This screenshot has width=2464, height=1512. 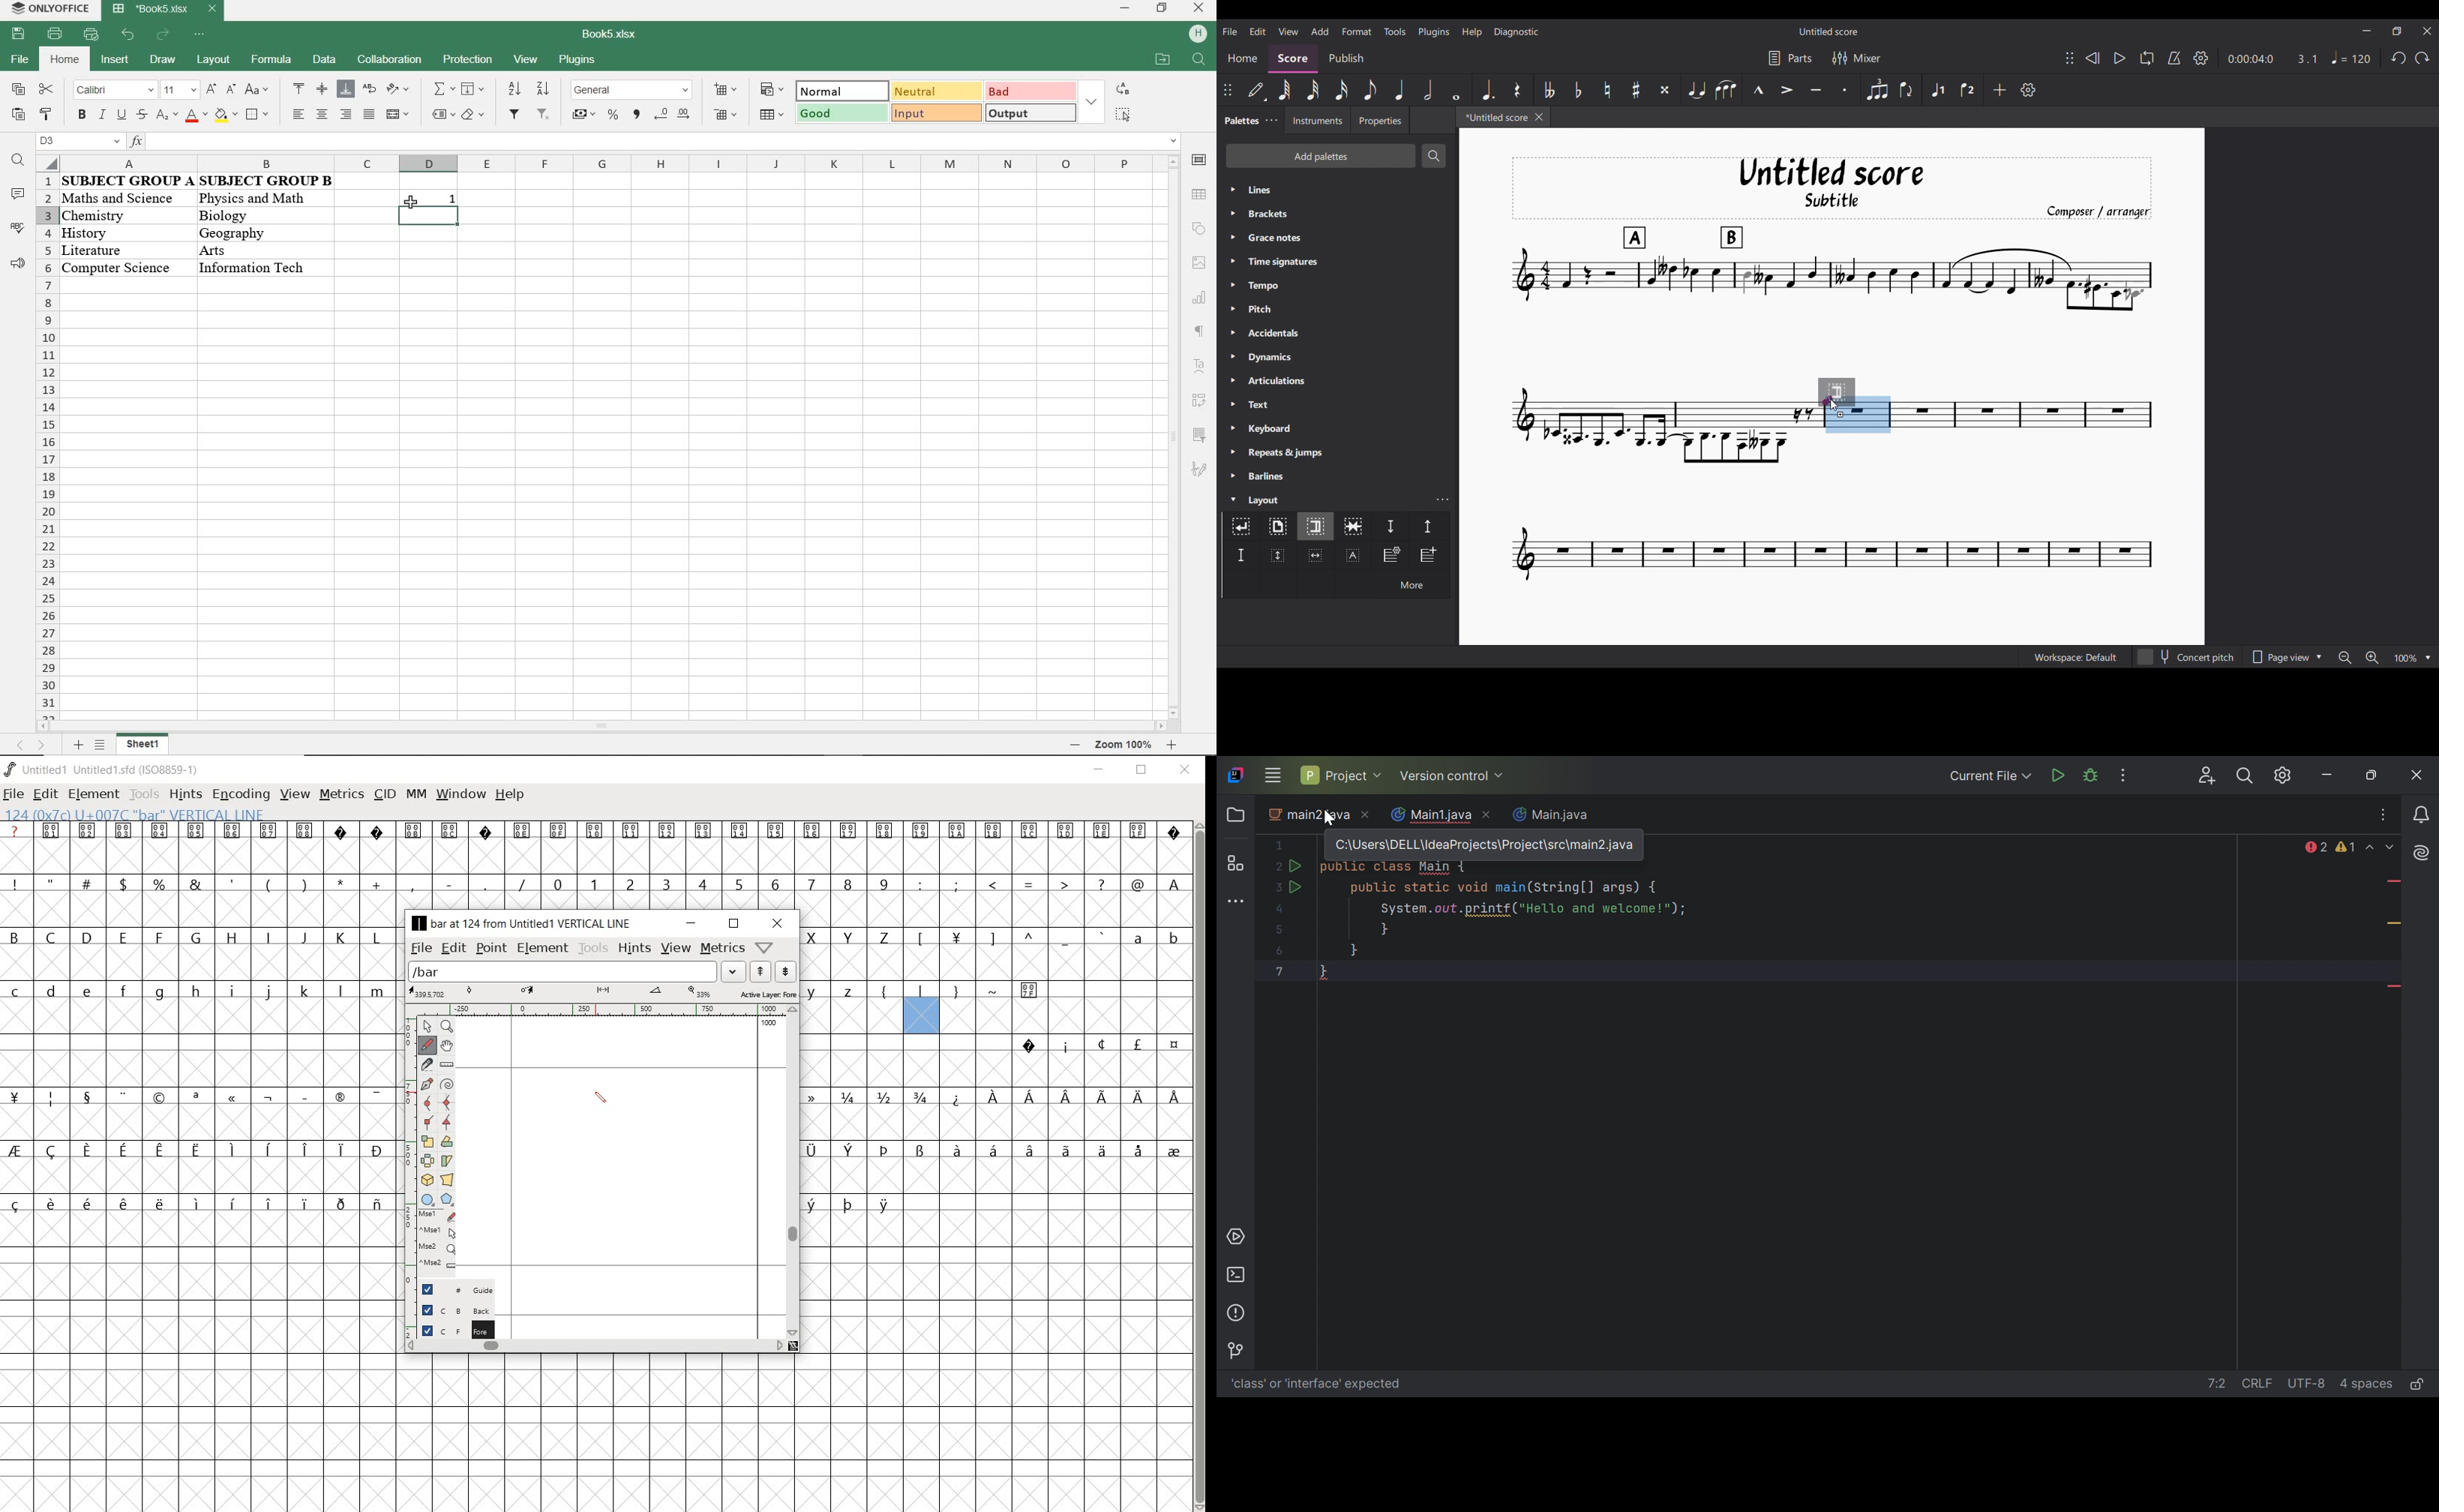 I want to click on Selected measure highlighted, so click(x=1874, y=415).